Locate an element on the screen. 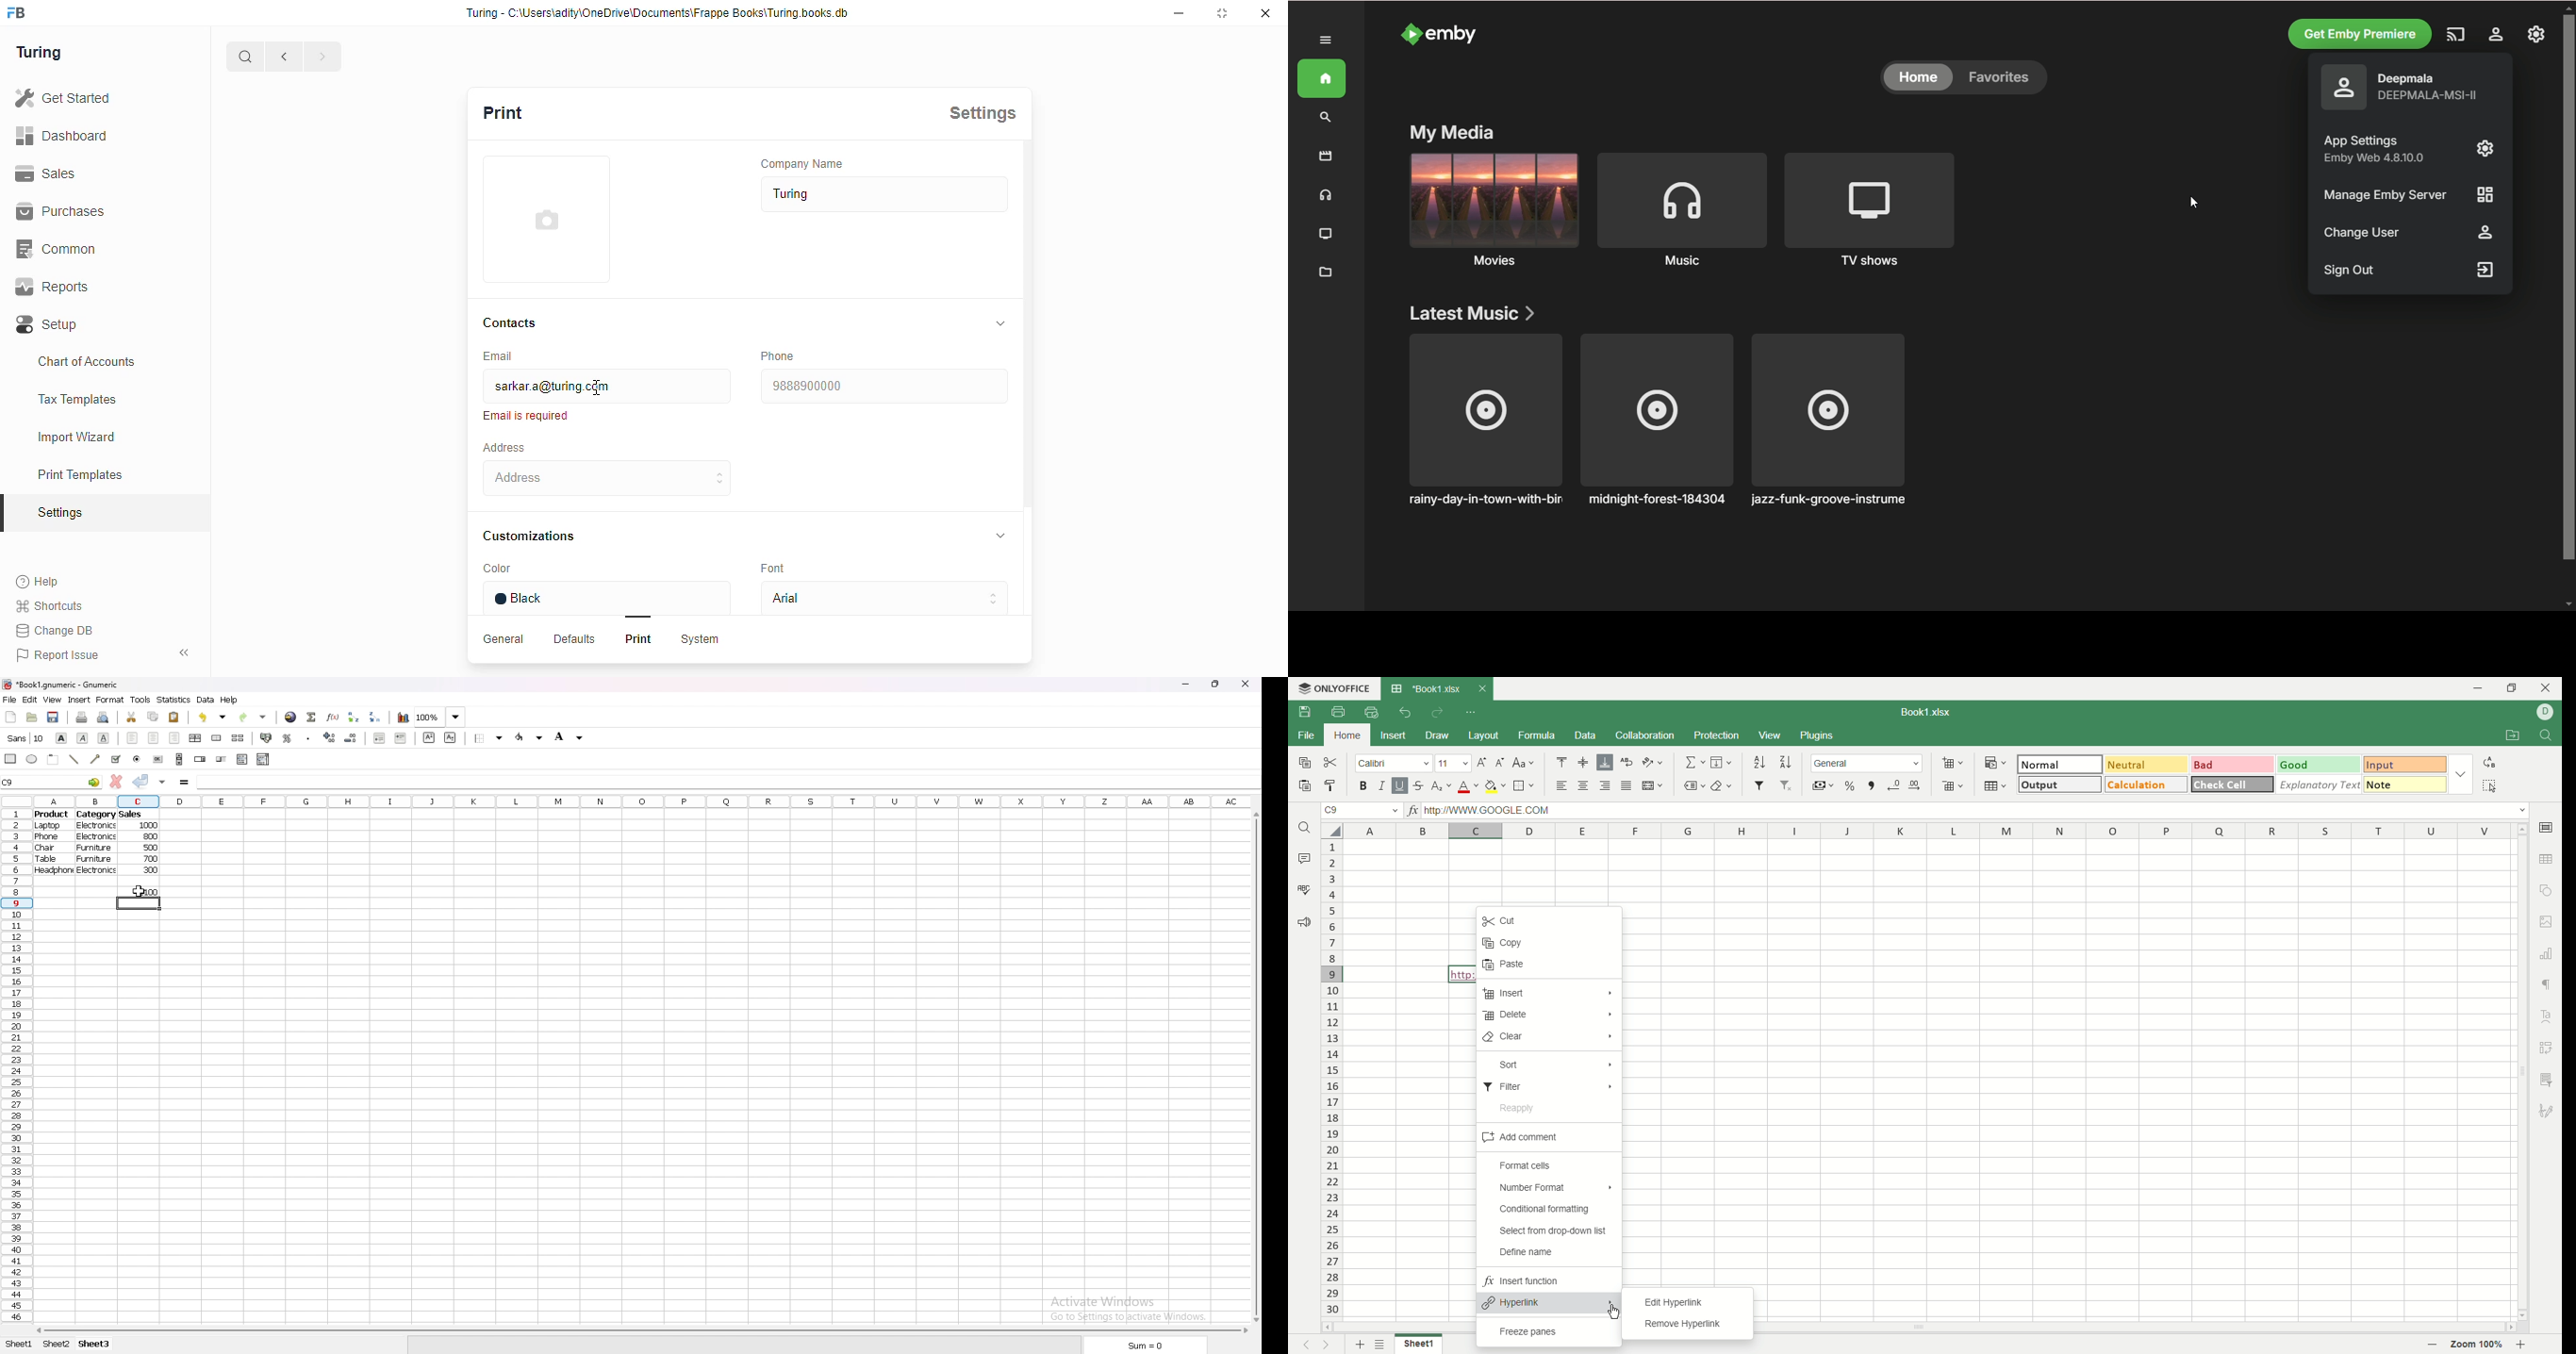 This screenshot has height=1372, width=2576. Chart of Accounts. is located at coordinates (103, 362).